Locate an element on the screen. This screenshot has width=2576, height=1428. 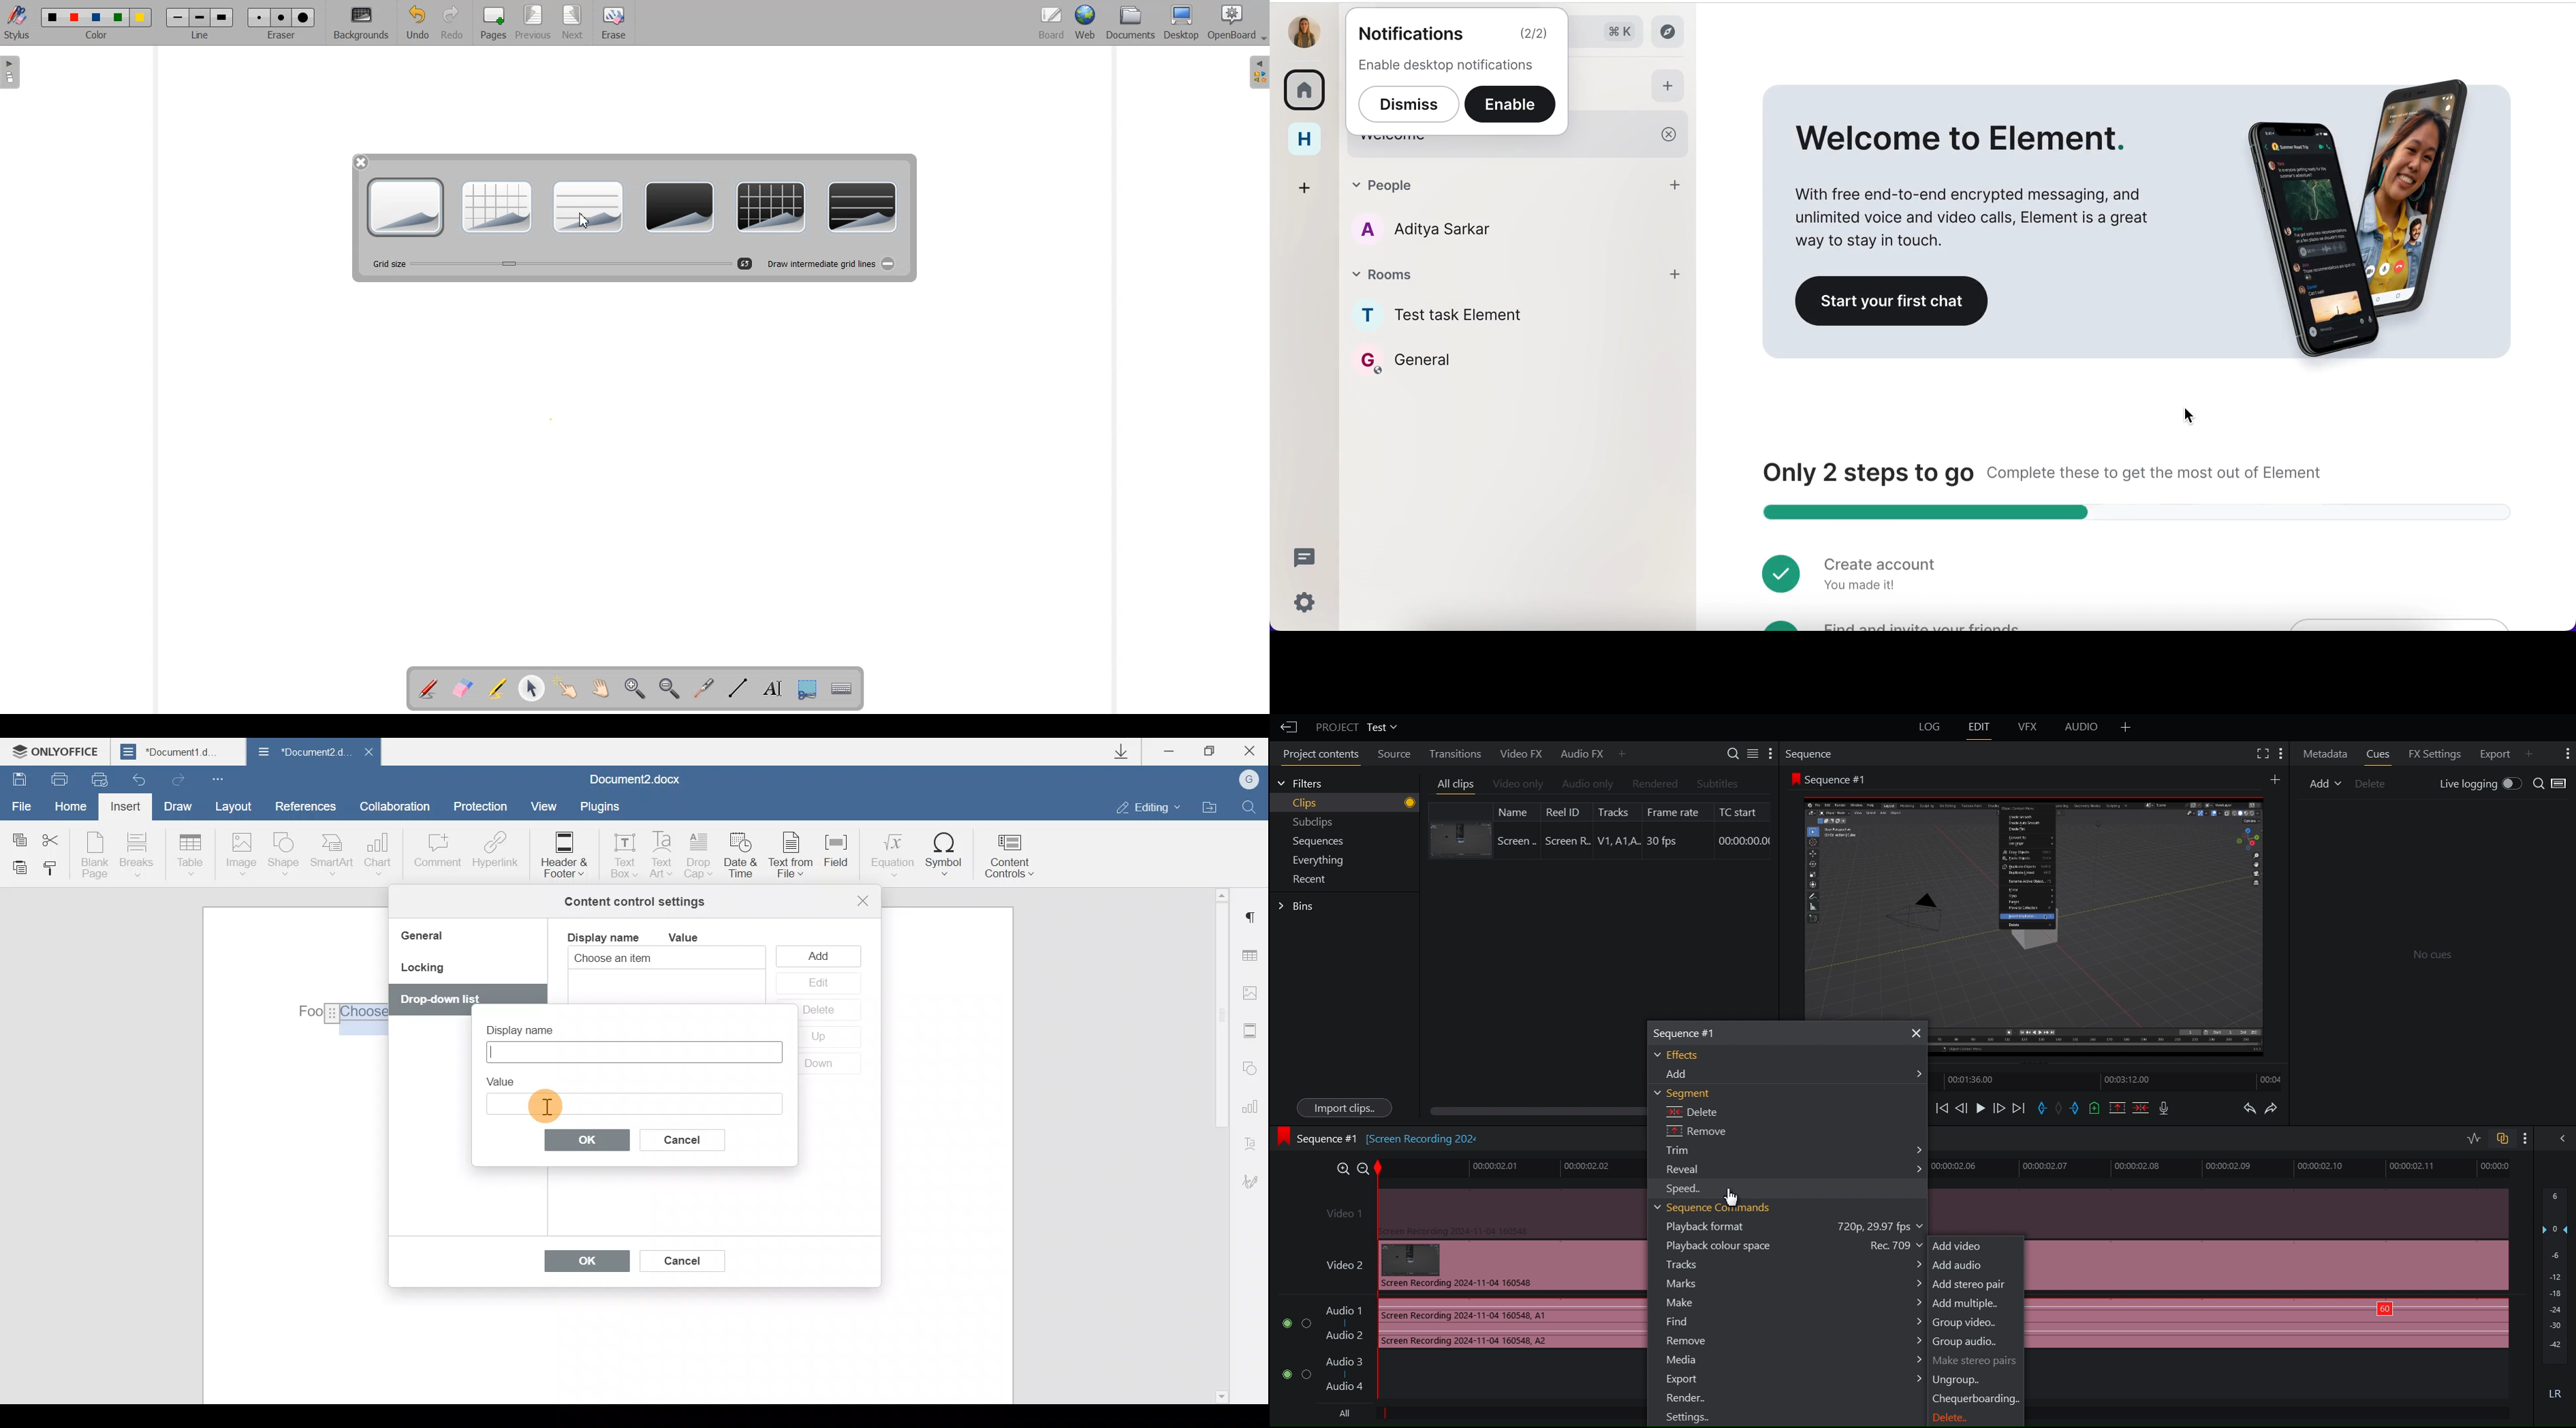
Edit is located at coordinates (818, 984).